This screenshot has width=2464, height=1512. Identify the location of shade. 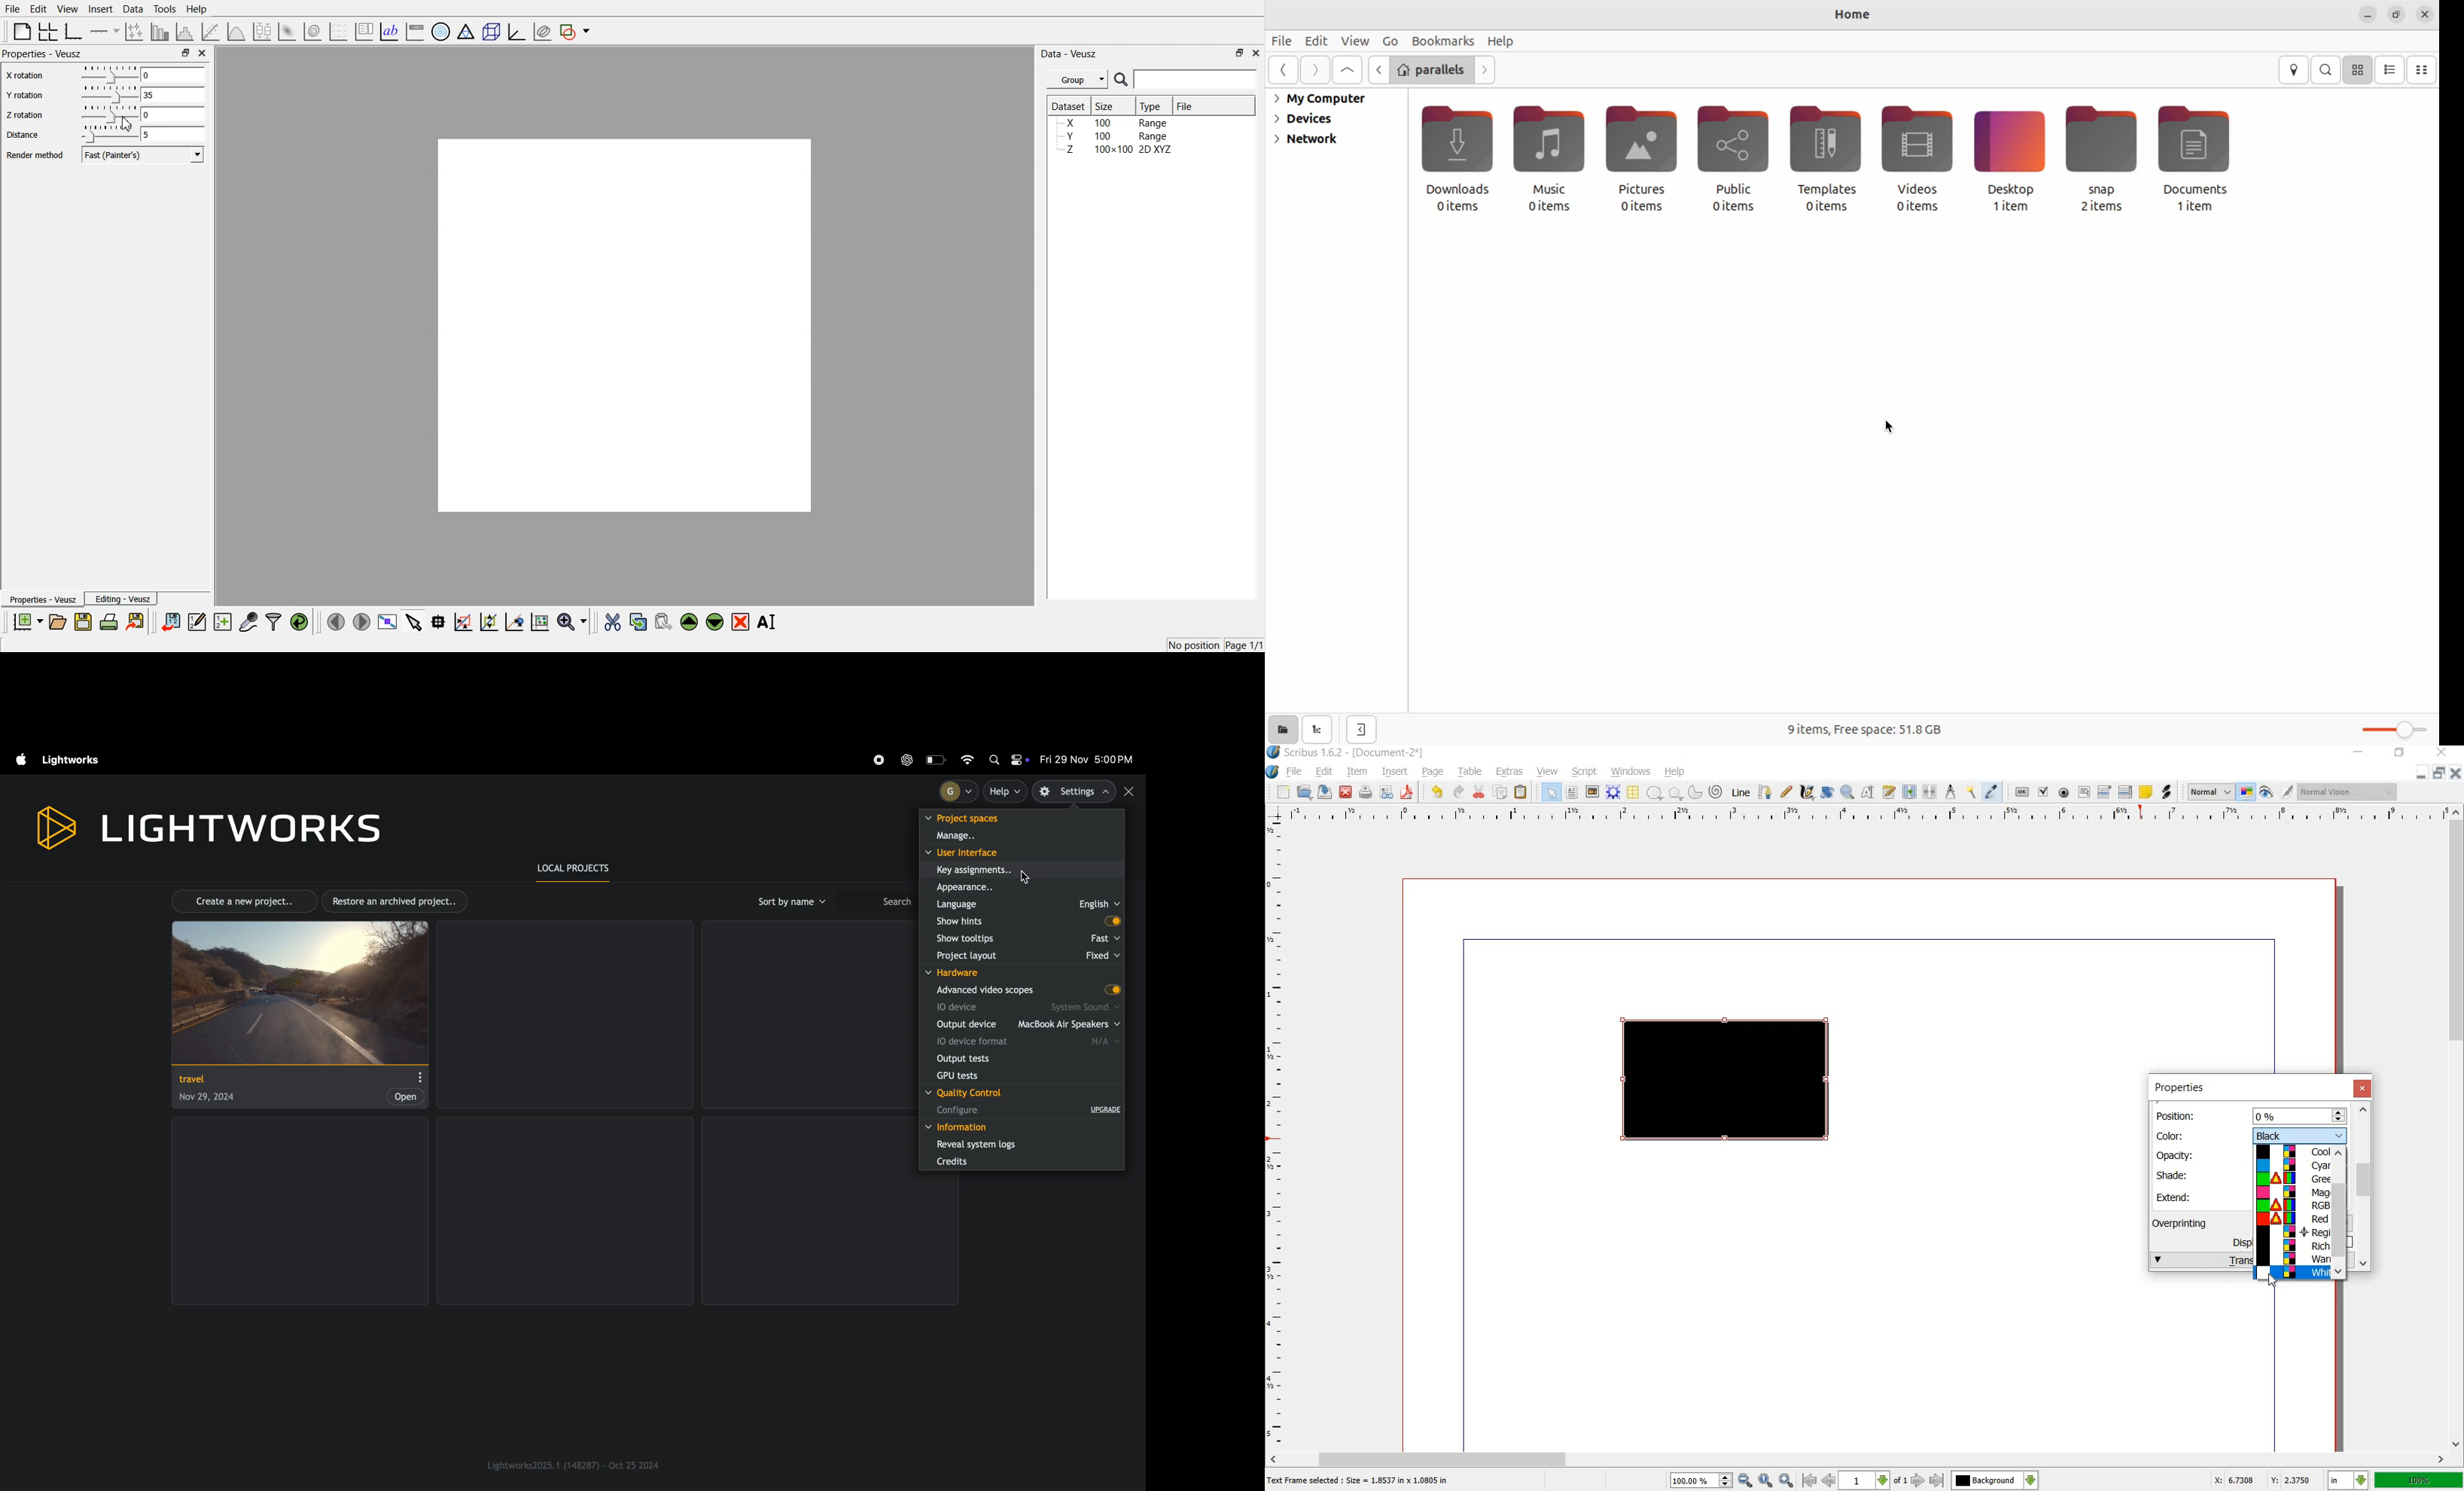
(2178, 1175).